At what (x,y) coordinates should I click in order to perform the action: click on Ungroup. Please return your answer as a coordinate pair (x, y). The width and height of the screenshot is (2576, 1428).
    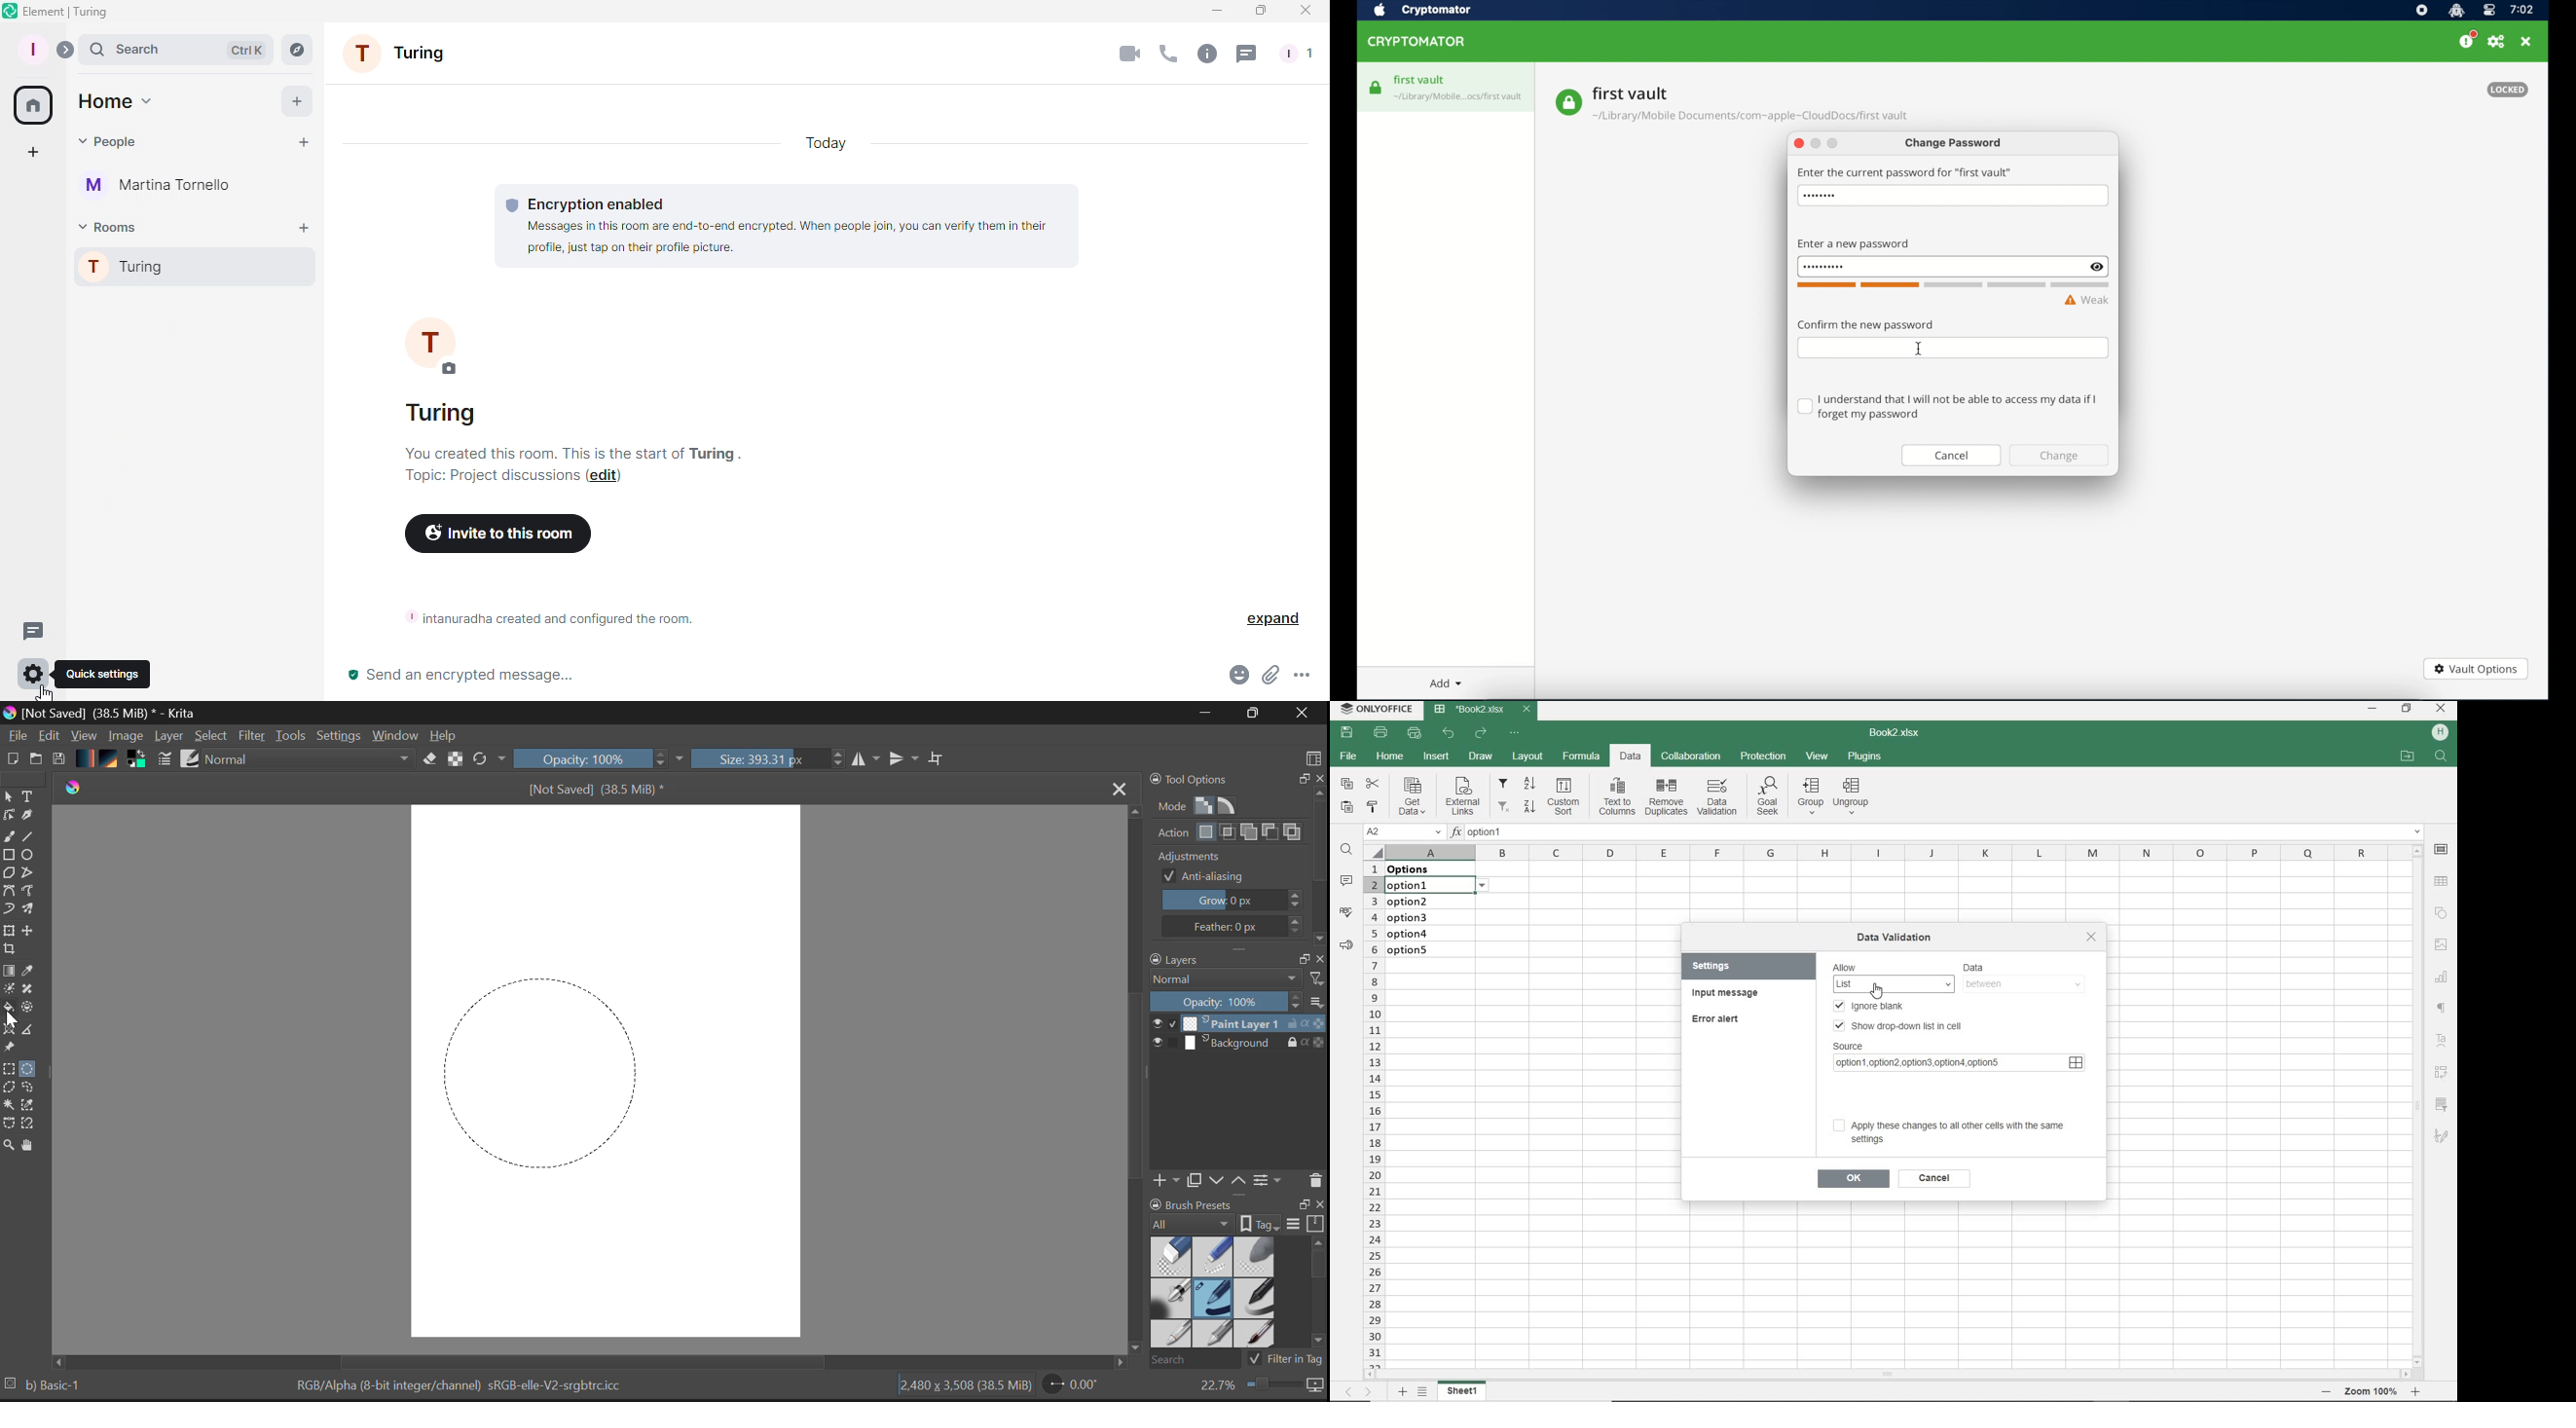
    Looking at the image, I should click on (1854, 796).